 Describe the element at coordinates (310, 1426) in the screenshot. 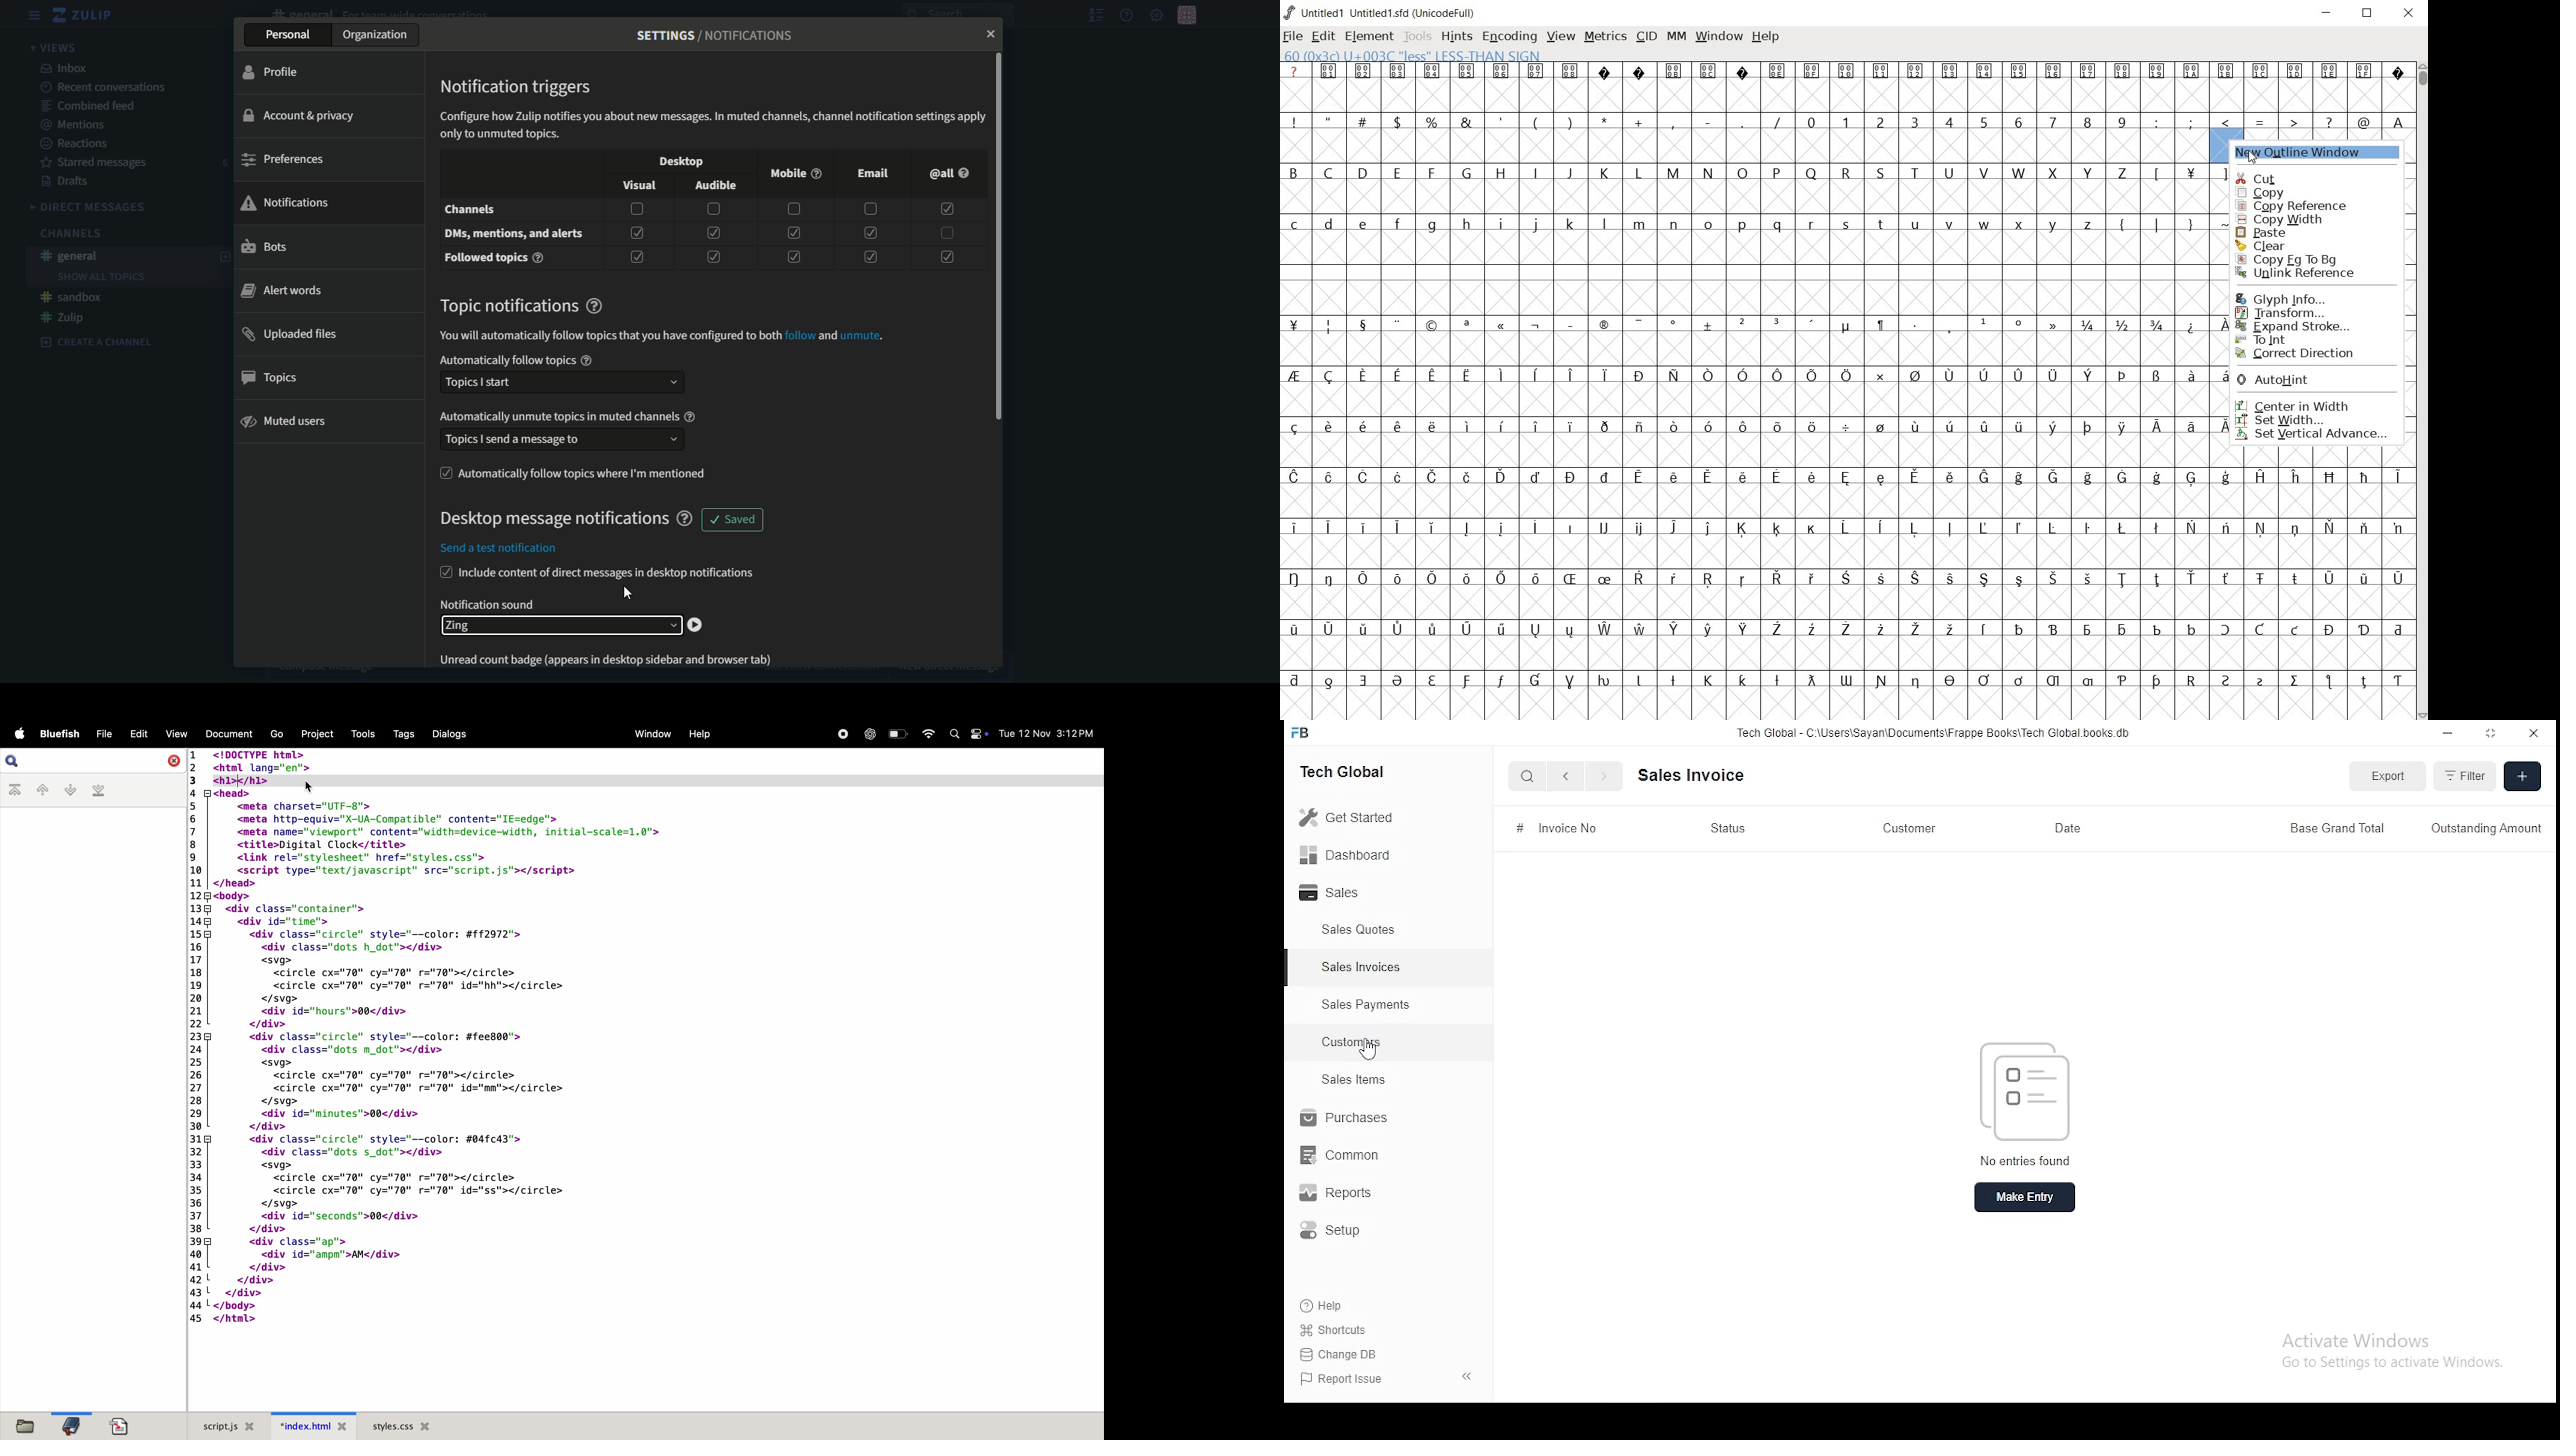

I see `*index.html` at that location.